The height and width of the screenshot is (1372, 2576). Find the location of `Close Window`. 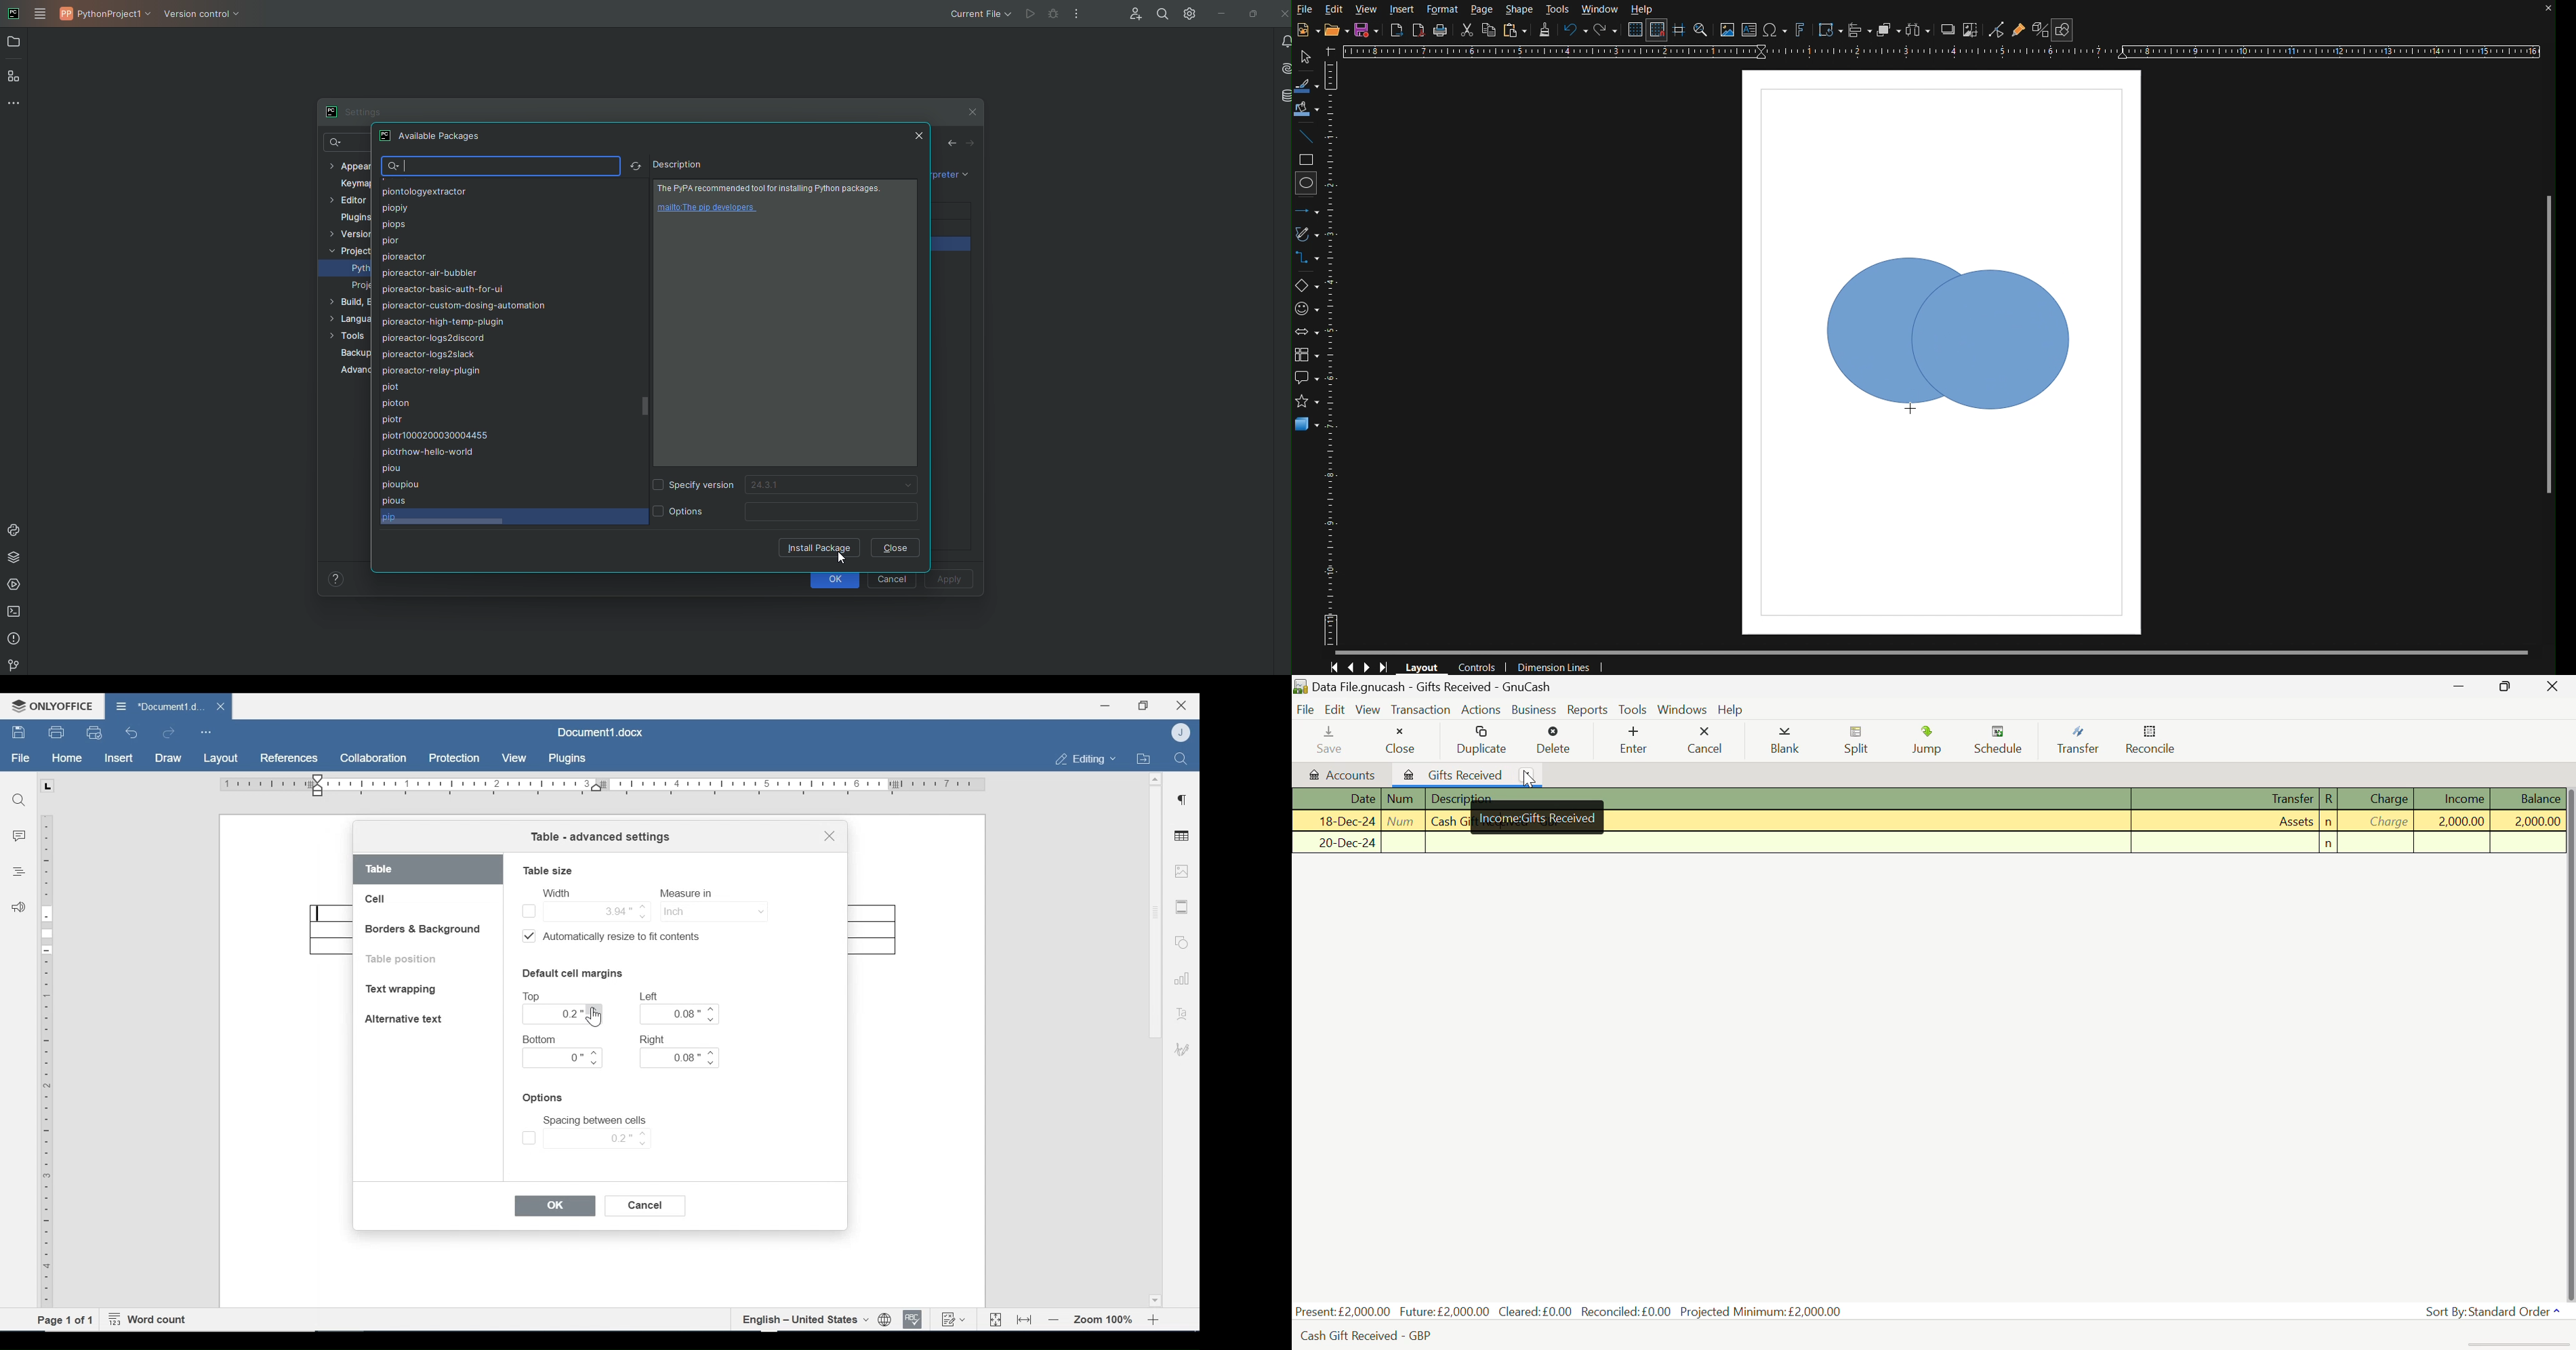

Close Window is located at coordinates (2555, 685).